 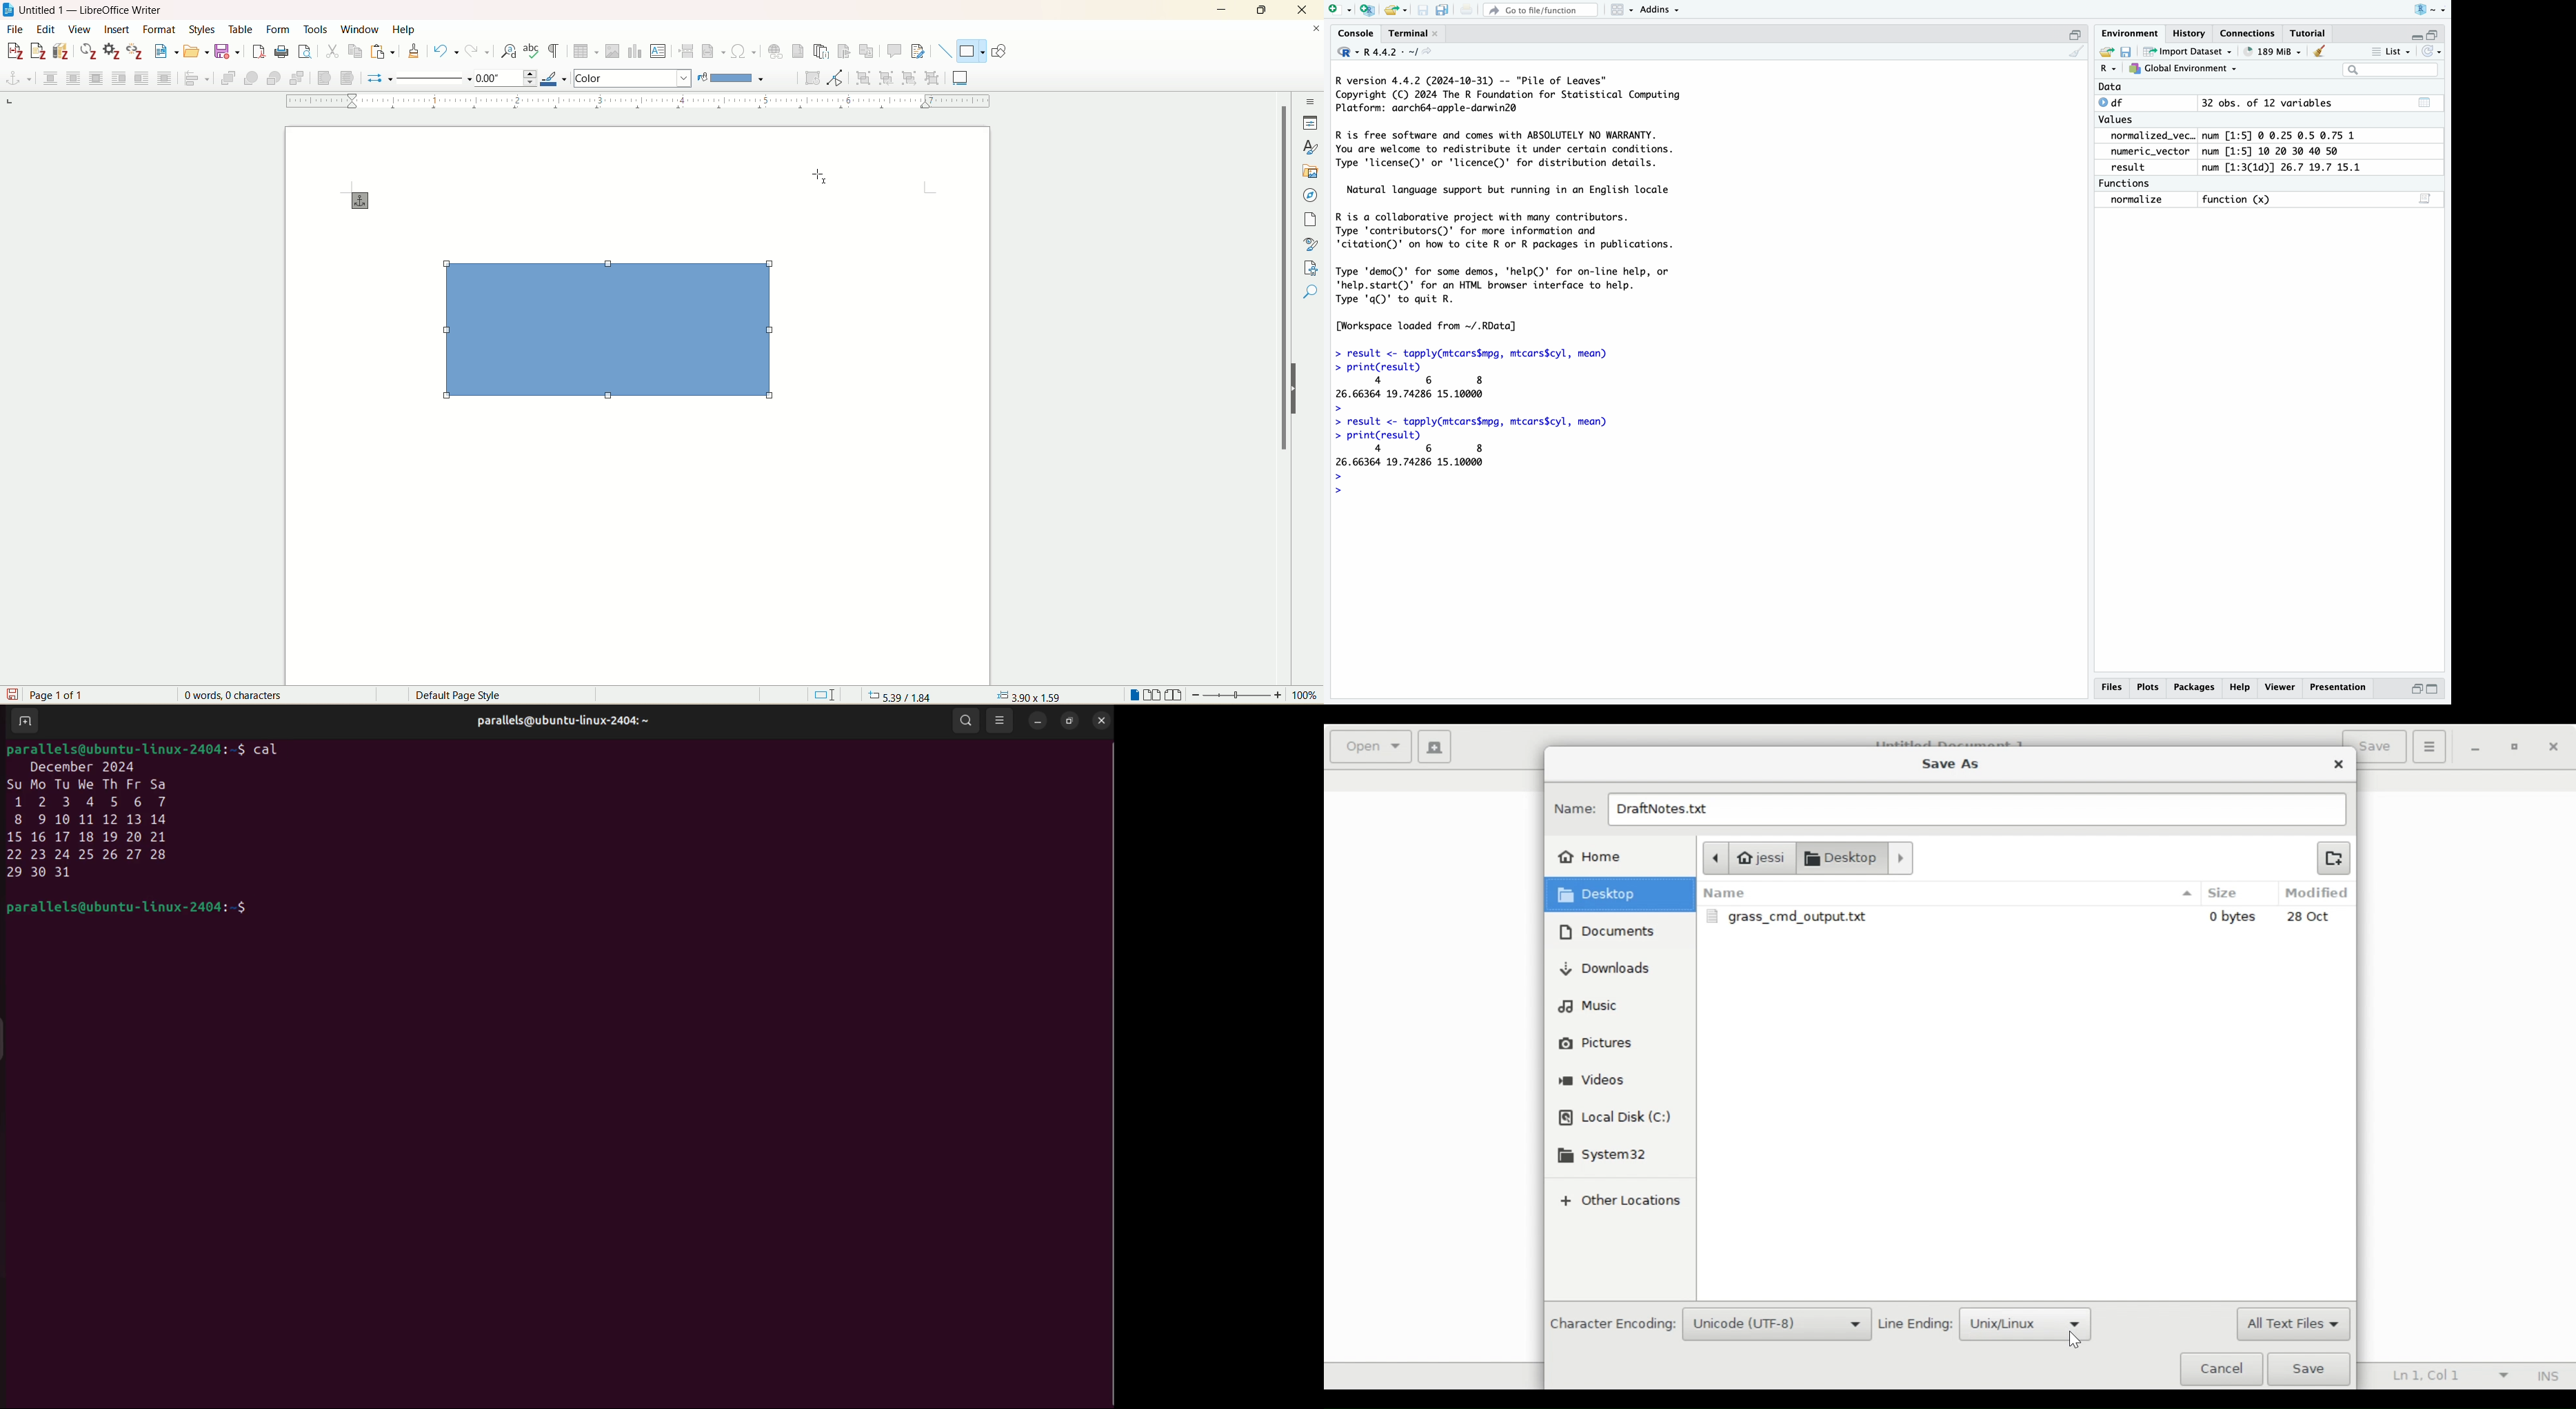 I want to click on Terminal, so click(x=1413, y=33).